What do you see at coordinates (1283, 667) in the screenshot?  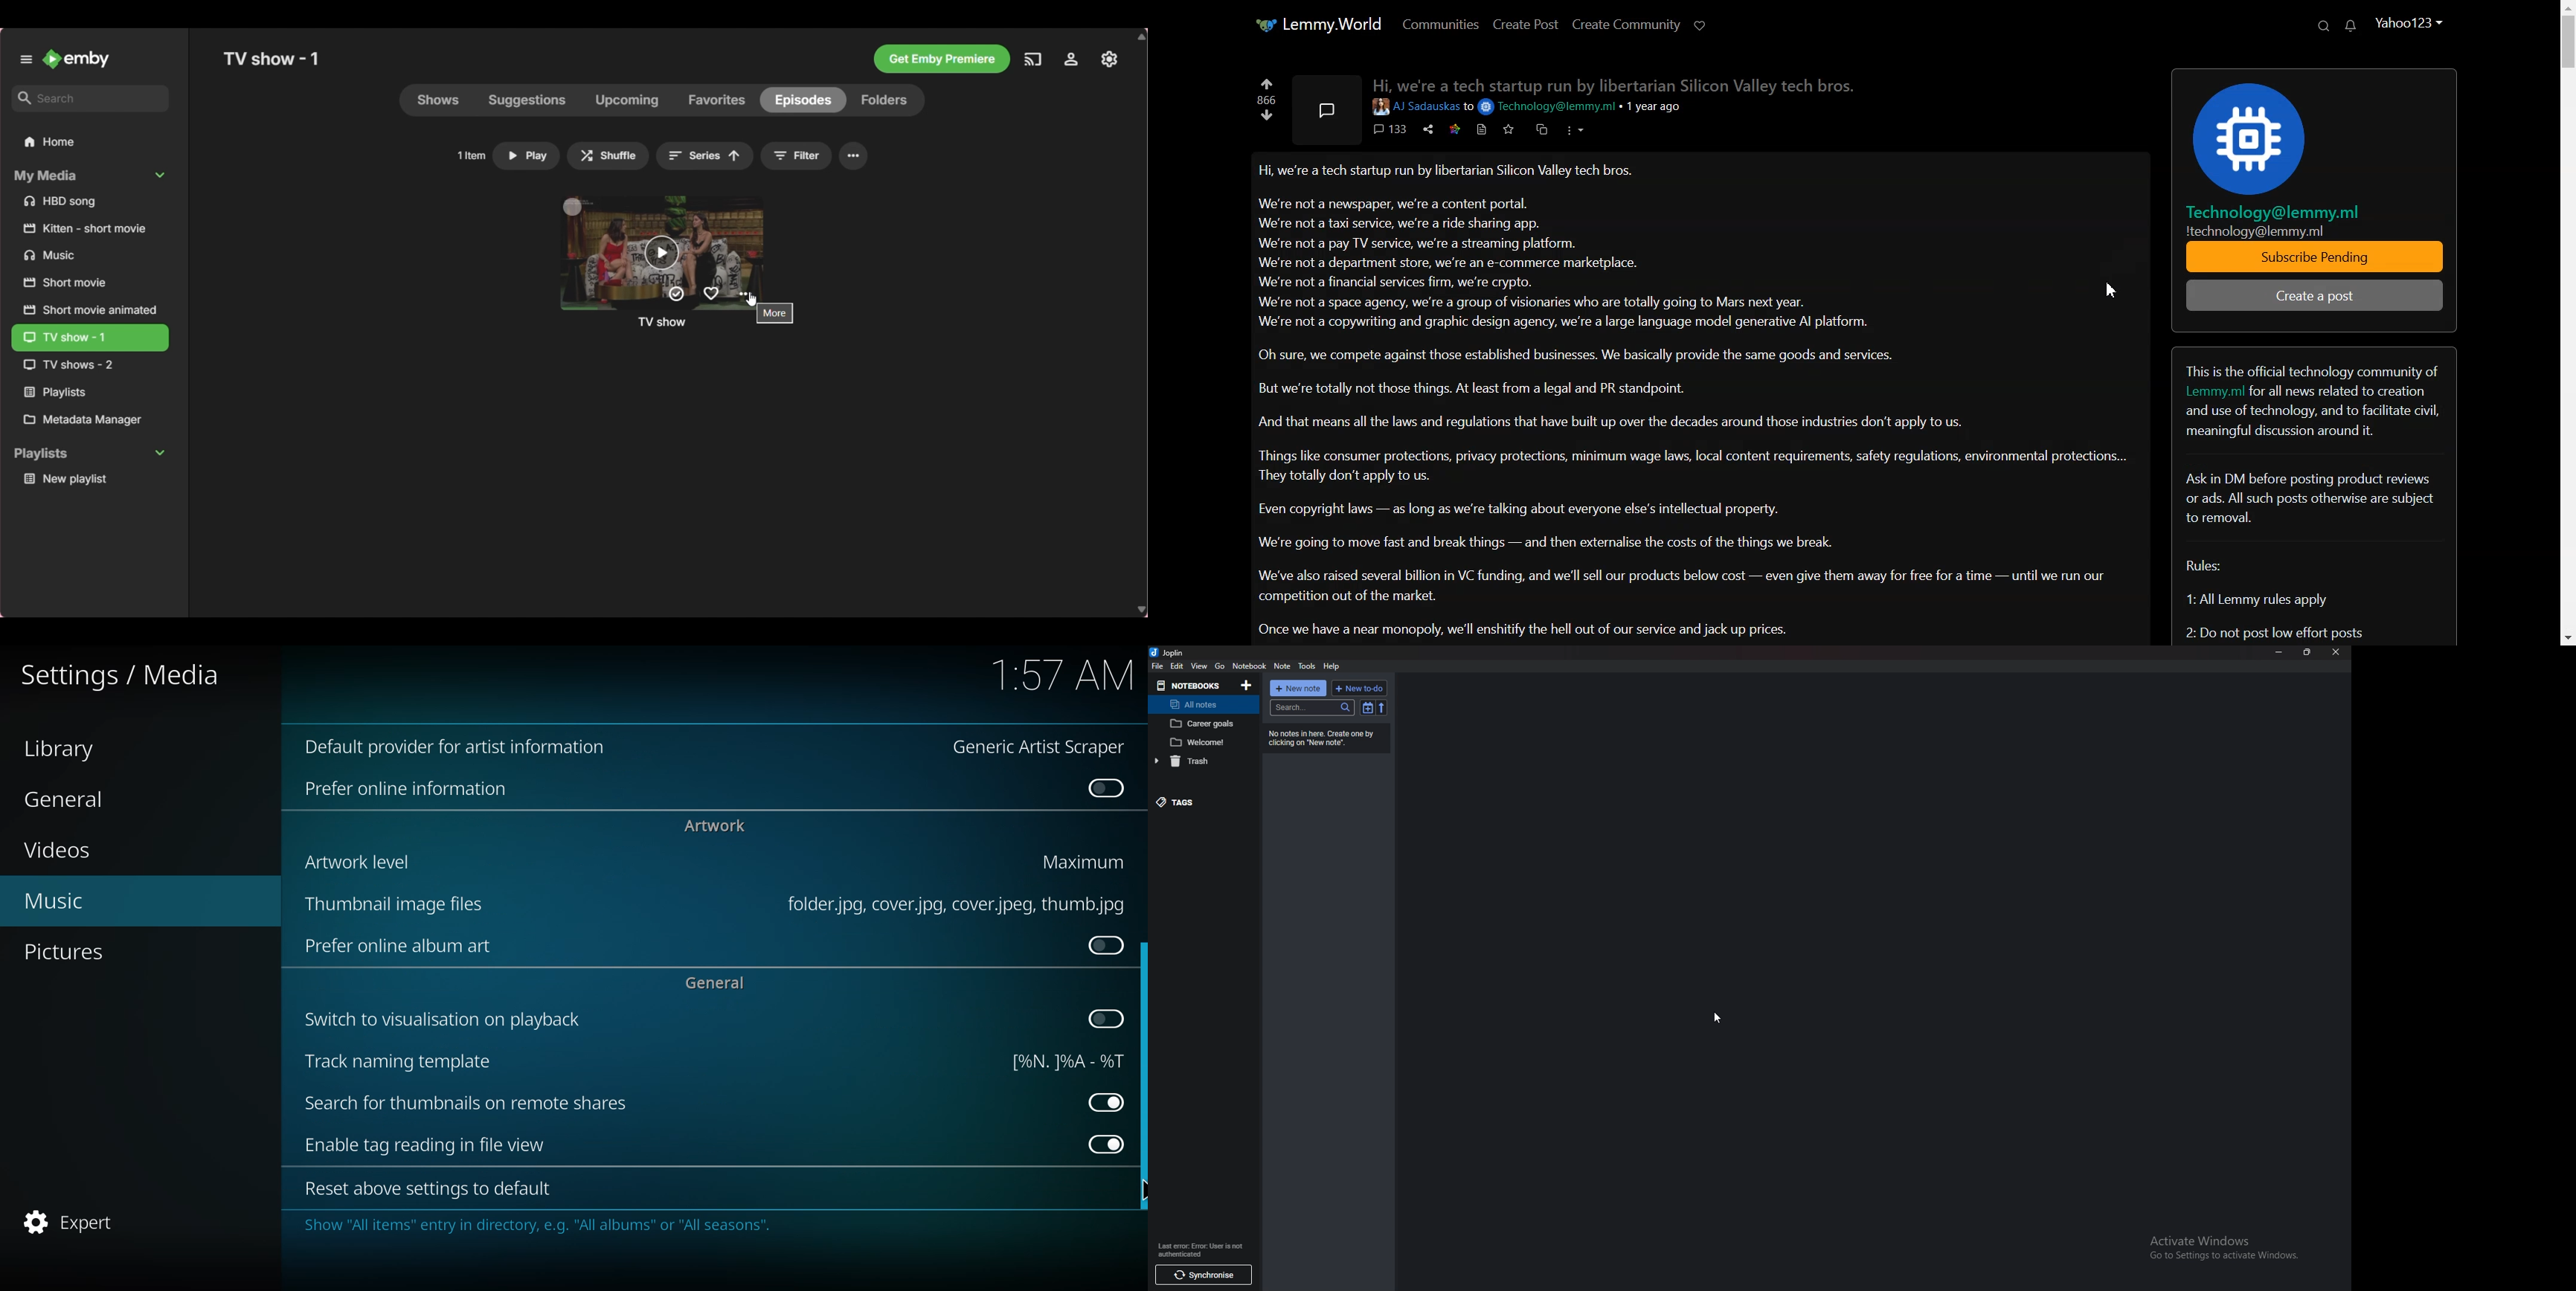 I see `note` at bounding box center [1283, 667].